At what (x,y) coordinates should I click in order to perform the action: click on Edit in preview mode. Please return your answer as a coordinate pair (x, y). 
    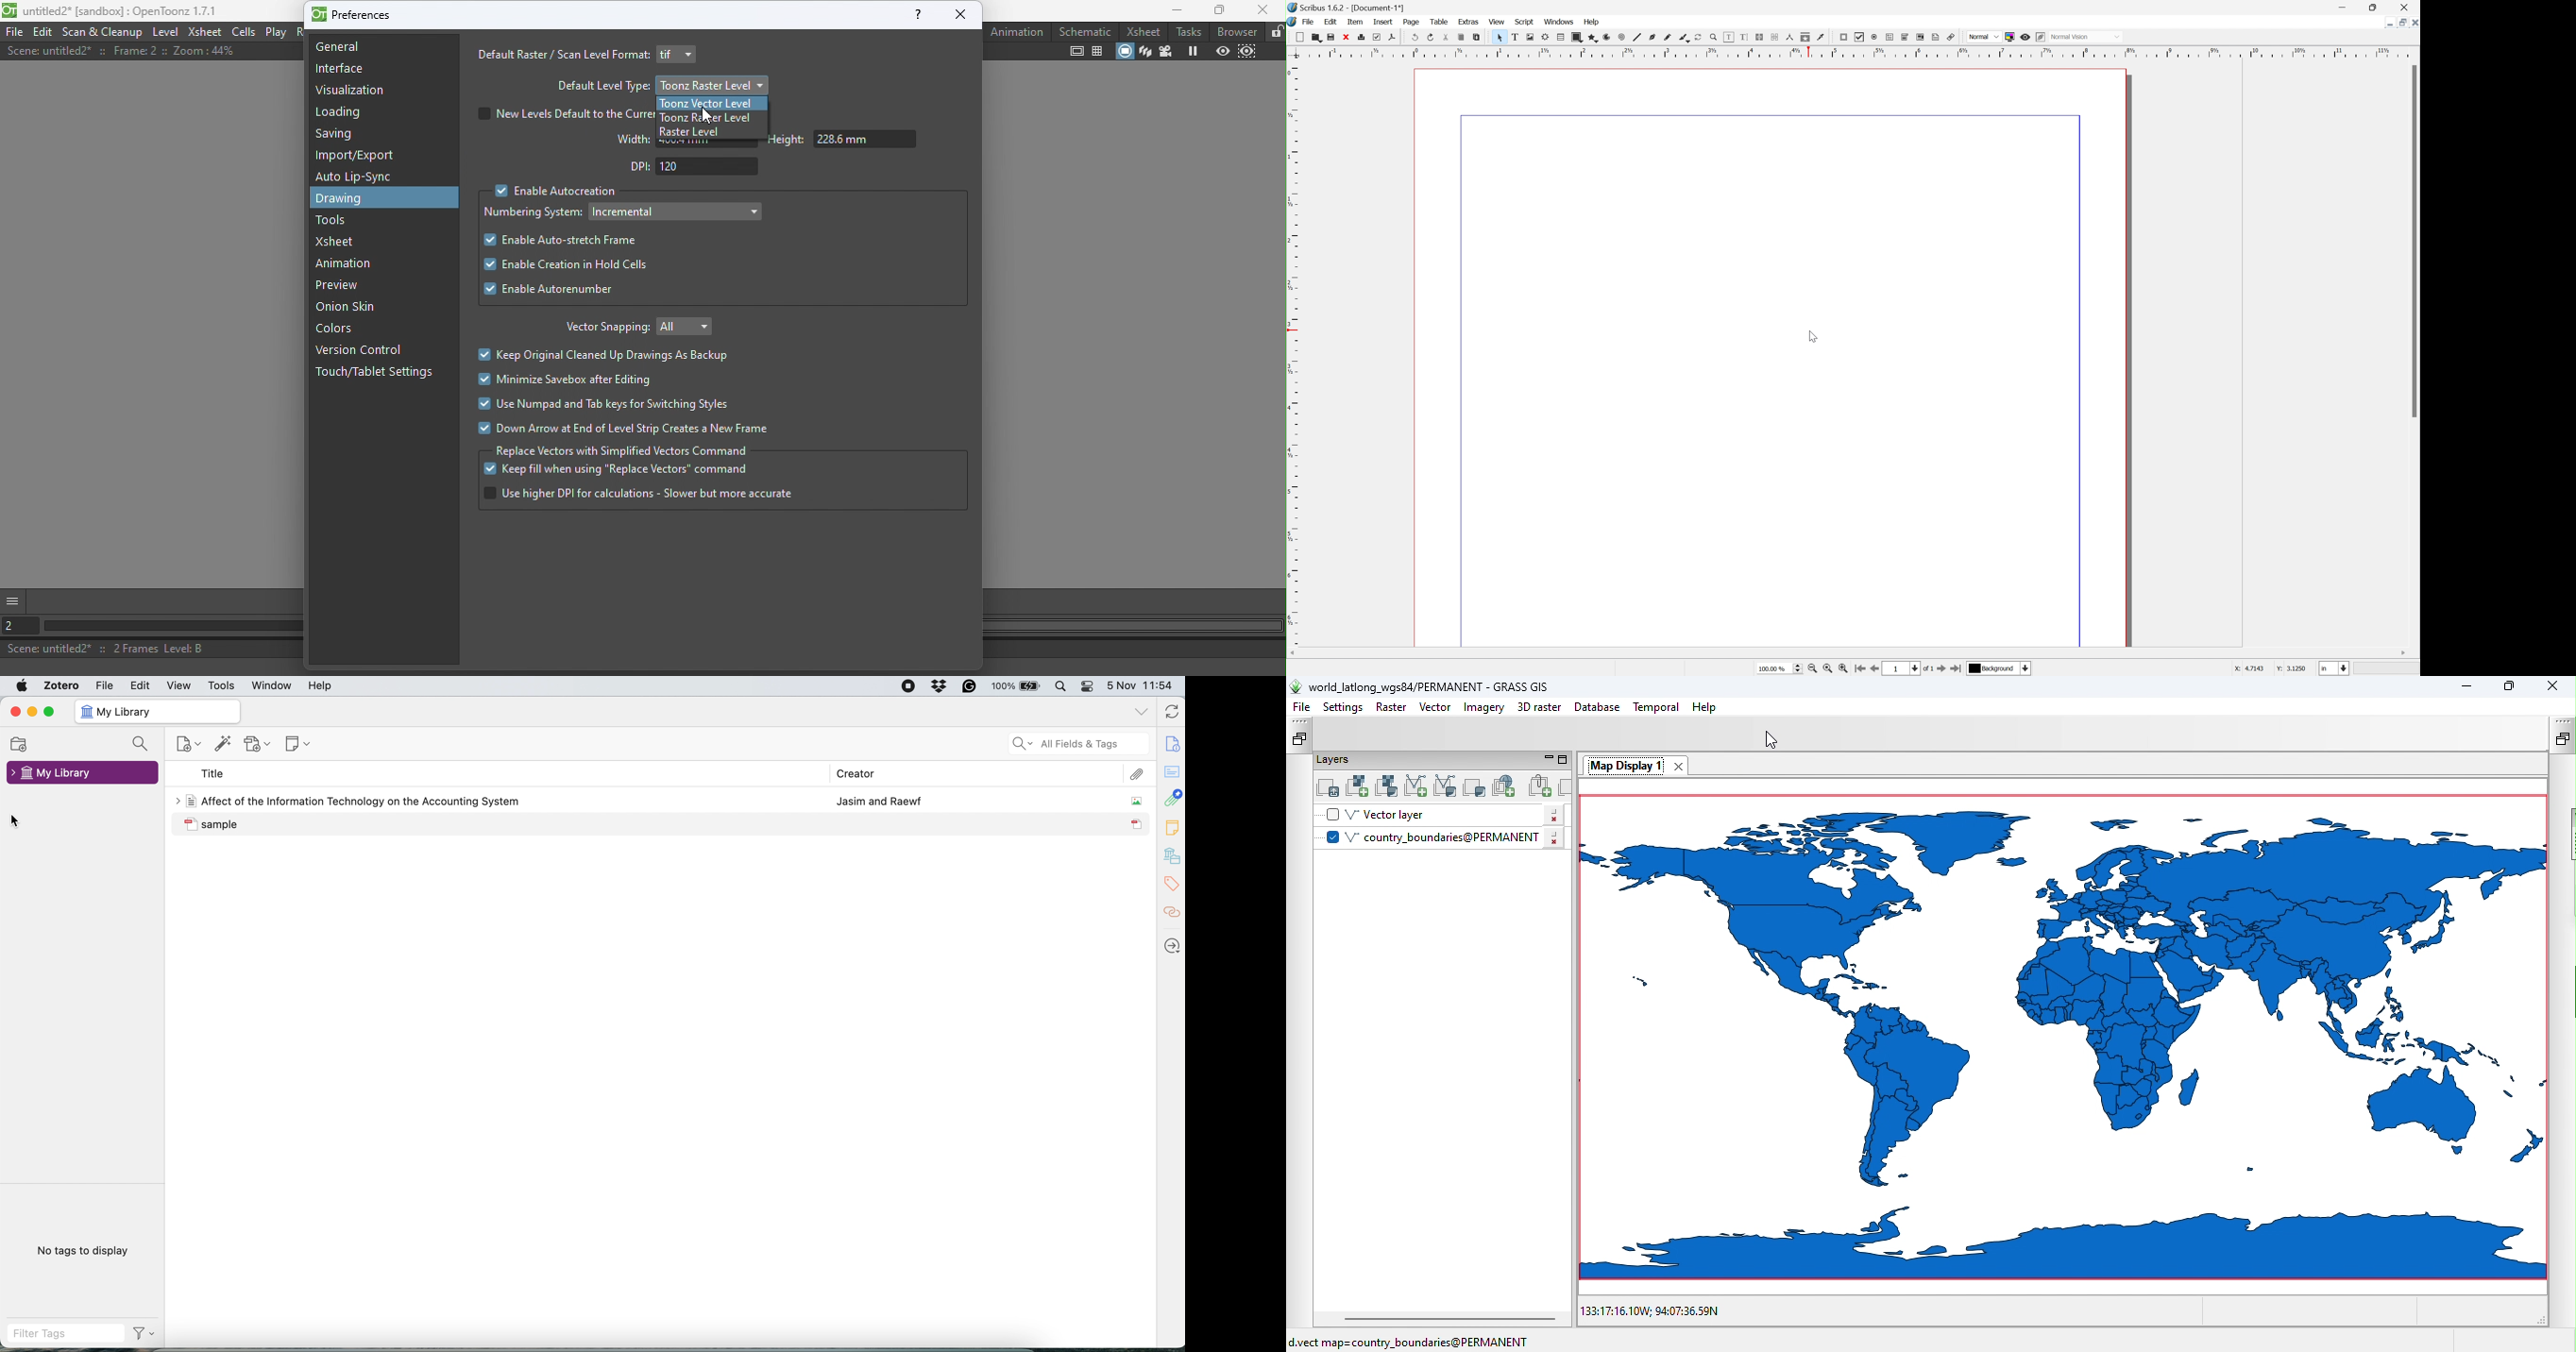
    Looking at the image, I should click on (2040, 37).